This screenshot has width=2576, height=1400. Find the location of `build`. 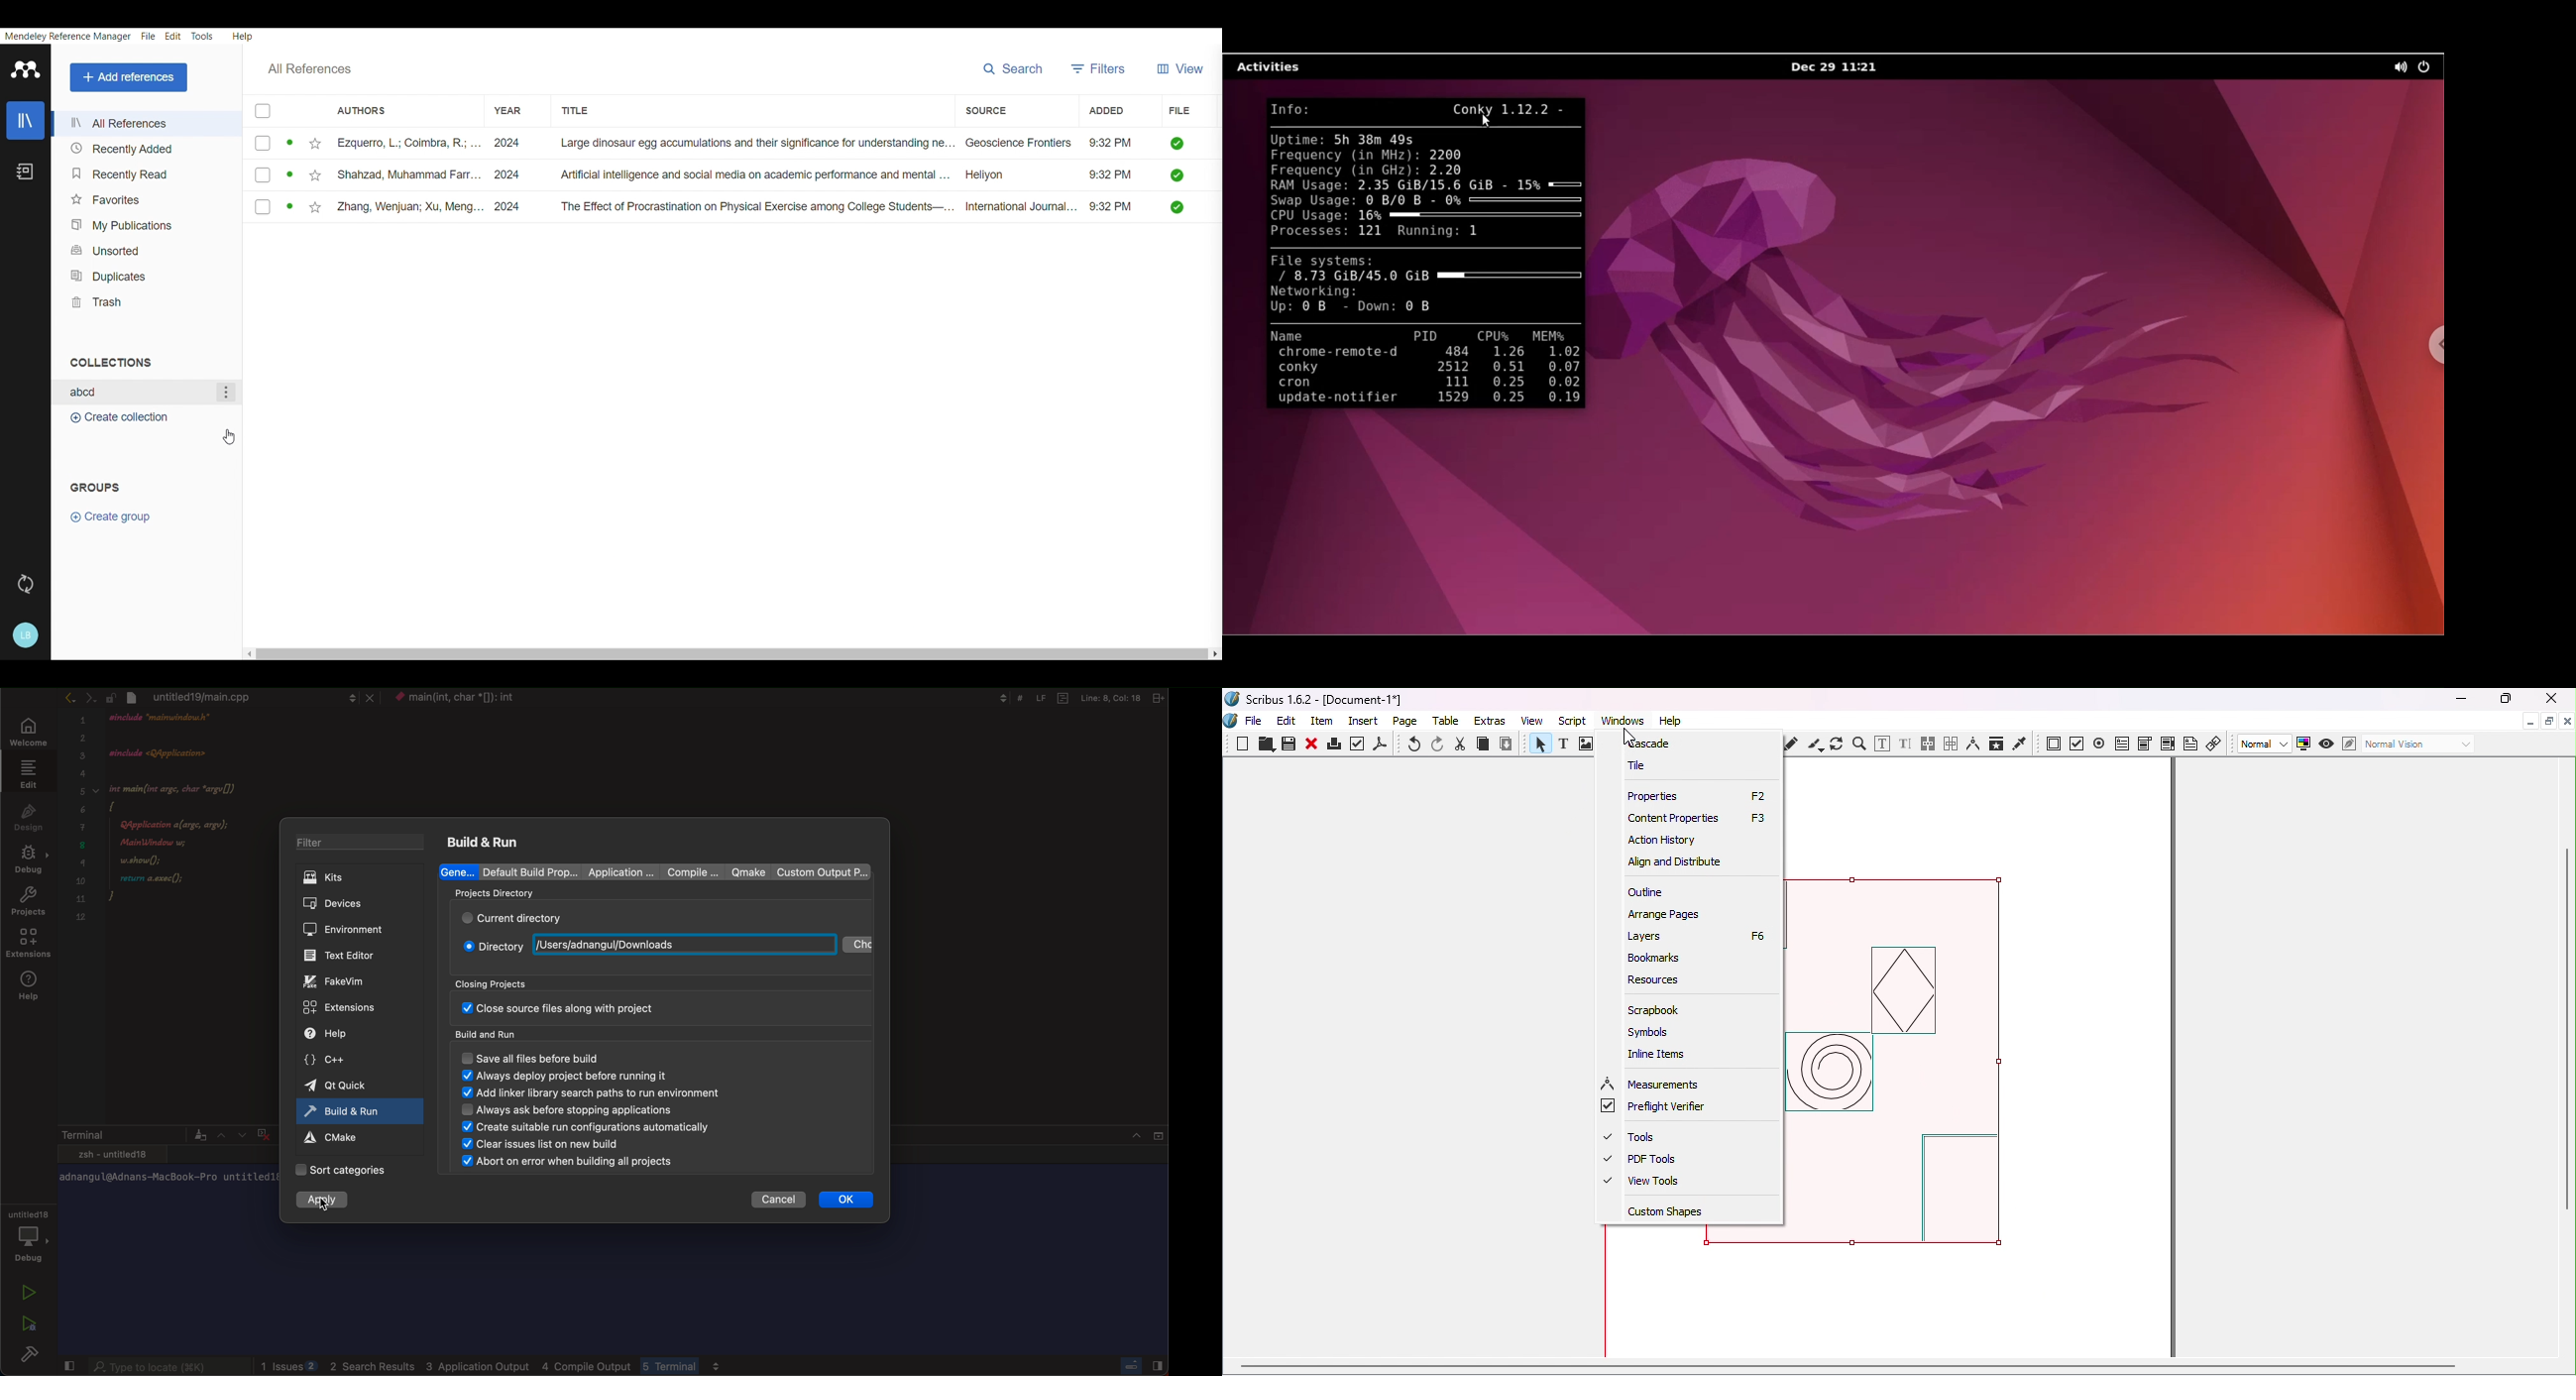

build is located at coordinates (27, 1355).